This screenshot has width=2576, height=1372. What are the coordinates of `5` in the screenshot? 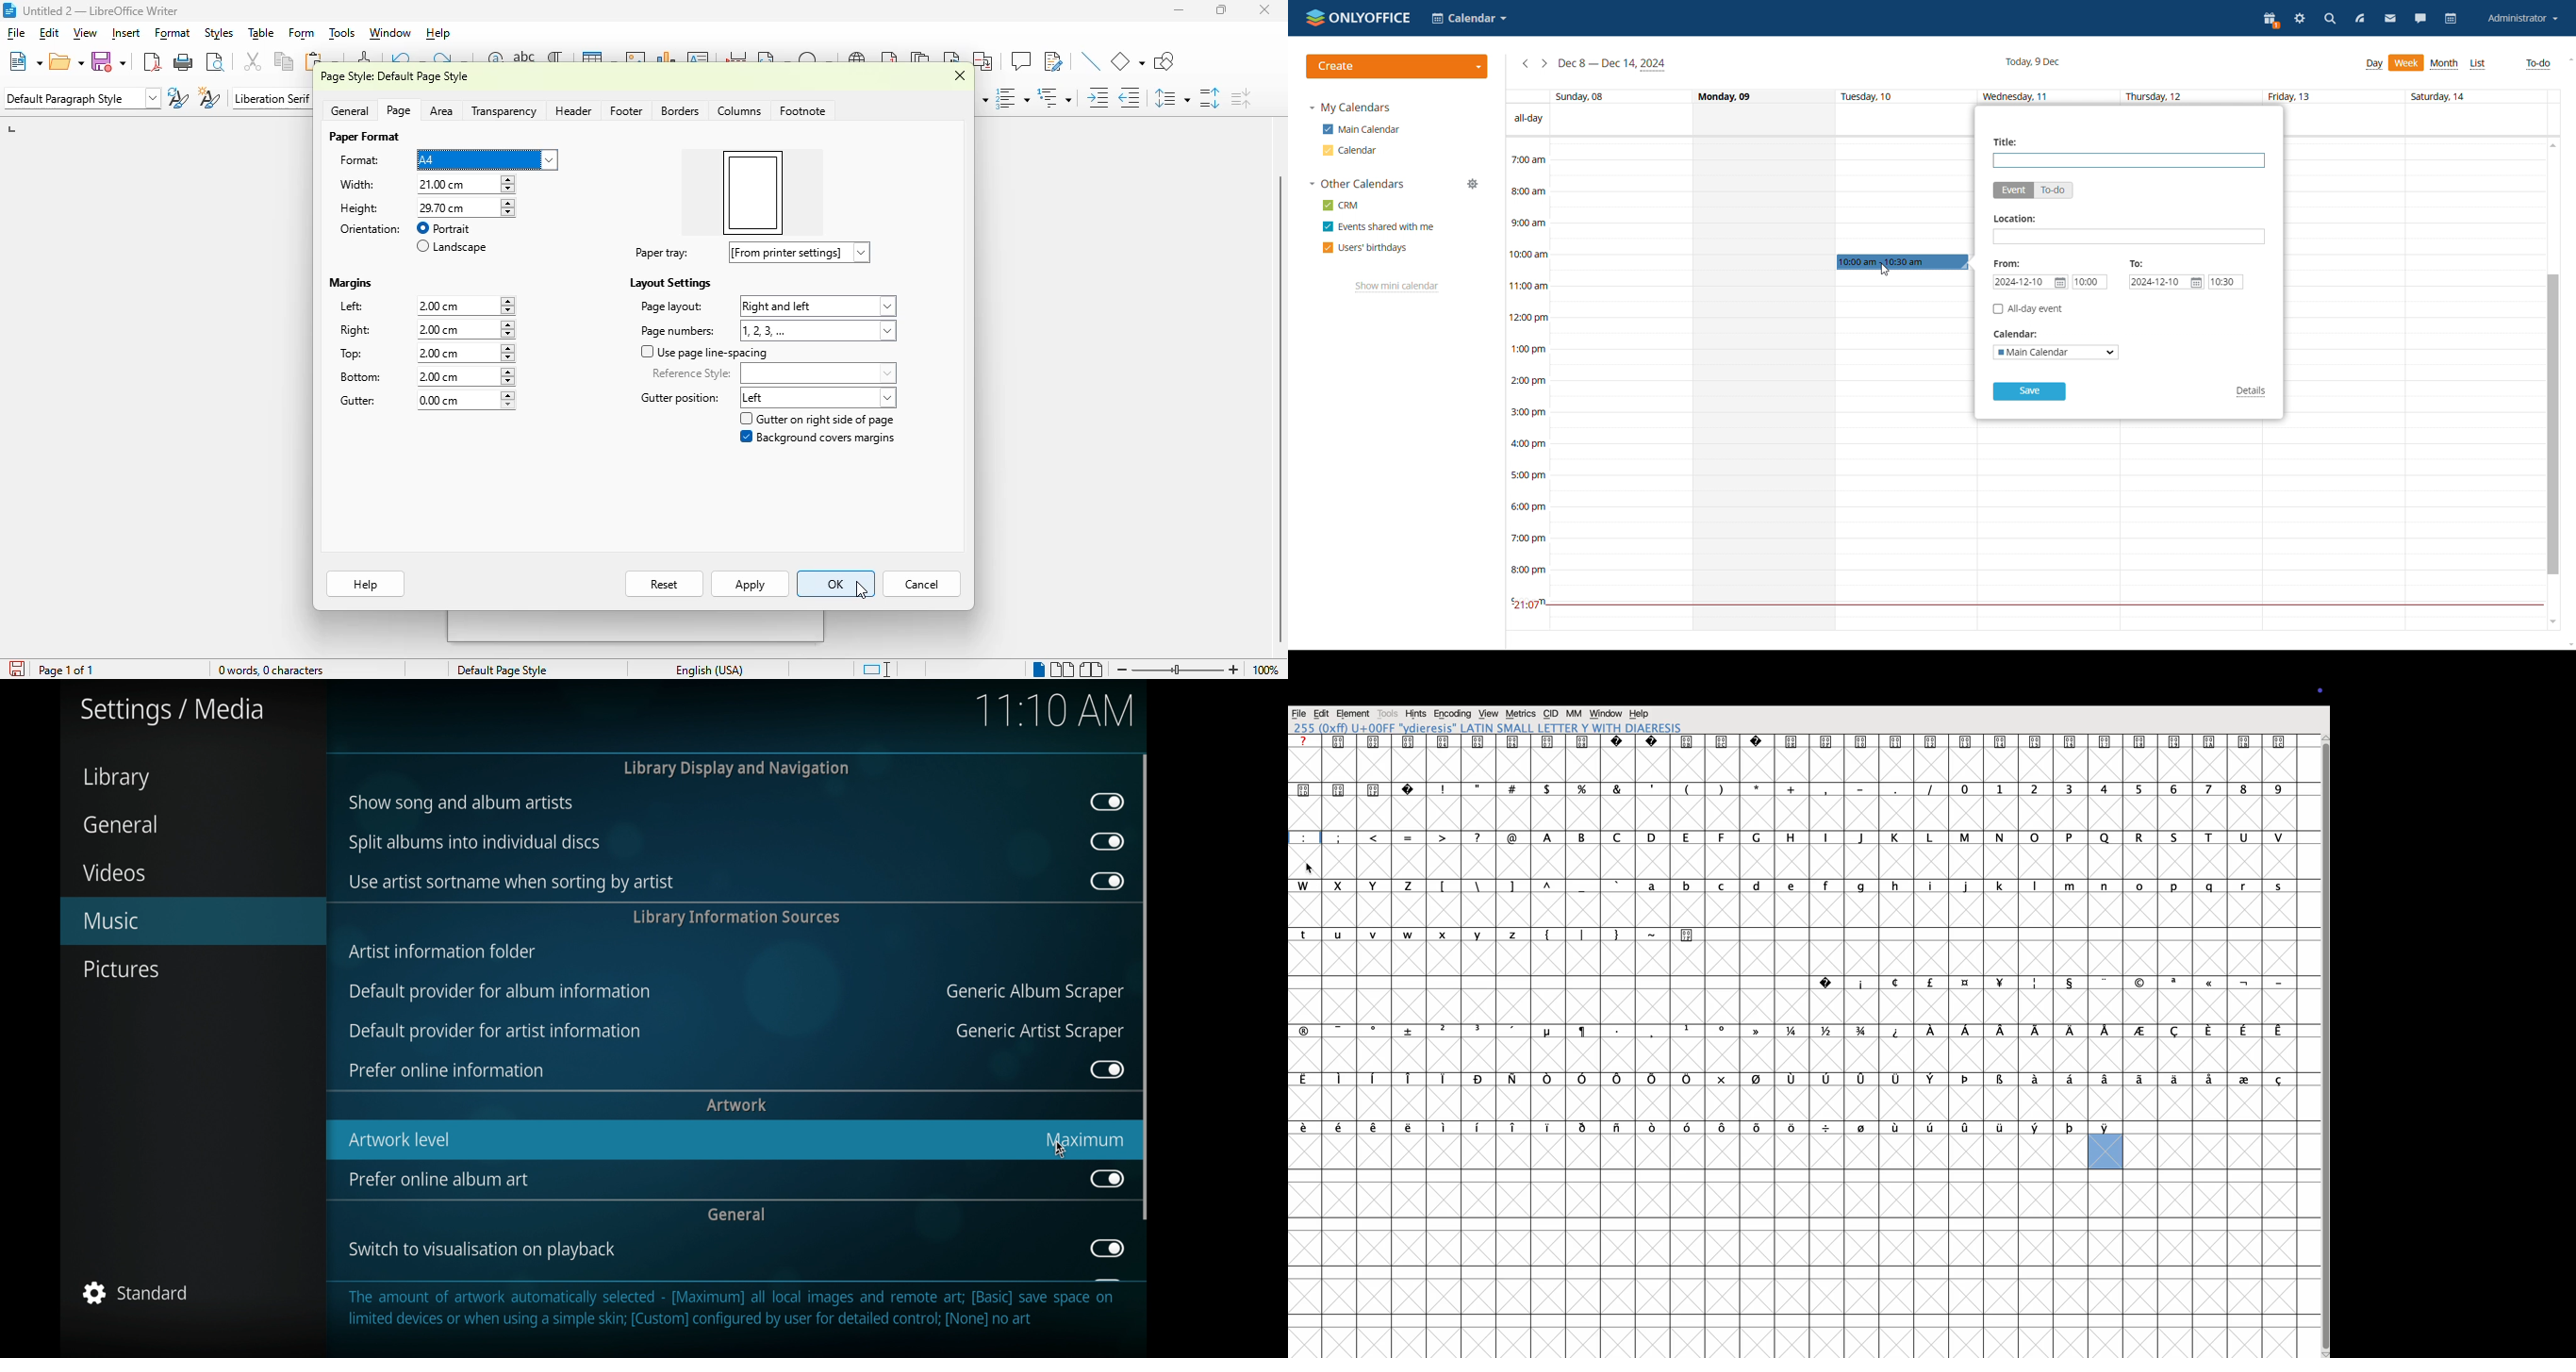 It's located at (2141, 802).